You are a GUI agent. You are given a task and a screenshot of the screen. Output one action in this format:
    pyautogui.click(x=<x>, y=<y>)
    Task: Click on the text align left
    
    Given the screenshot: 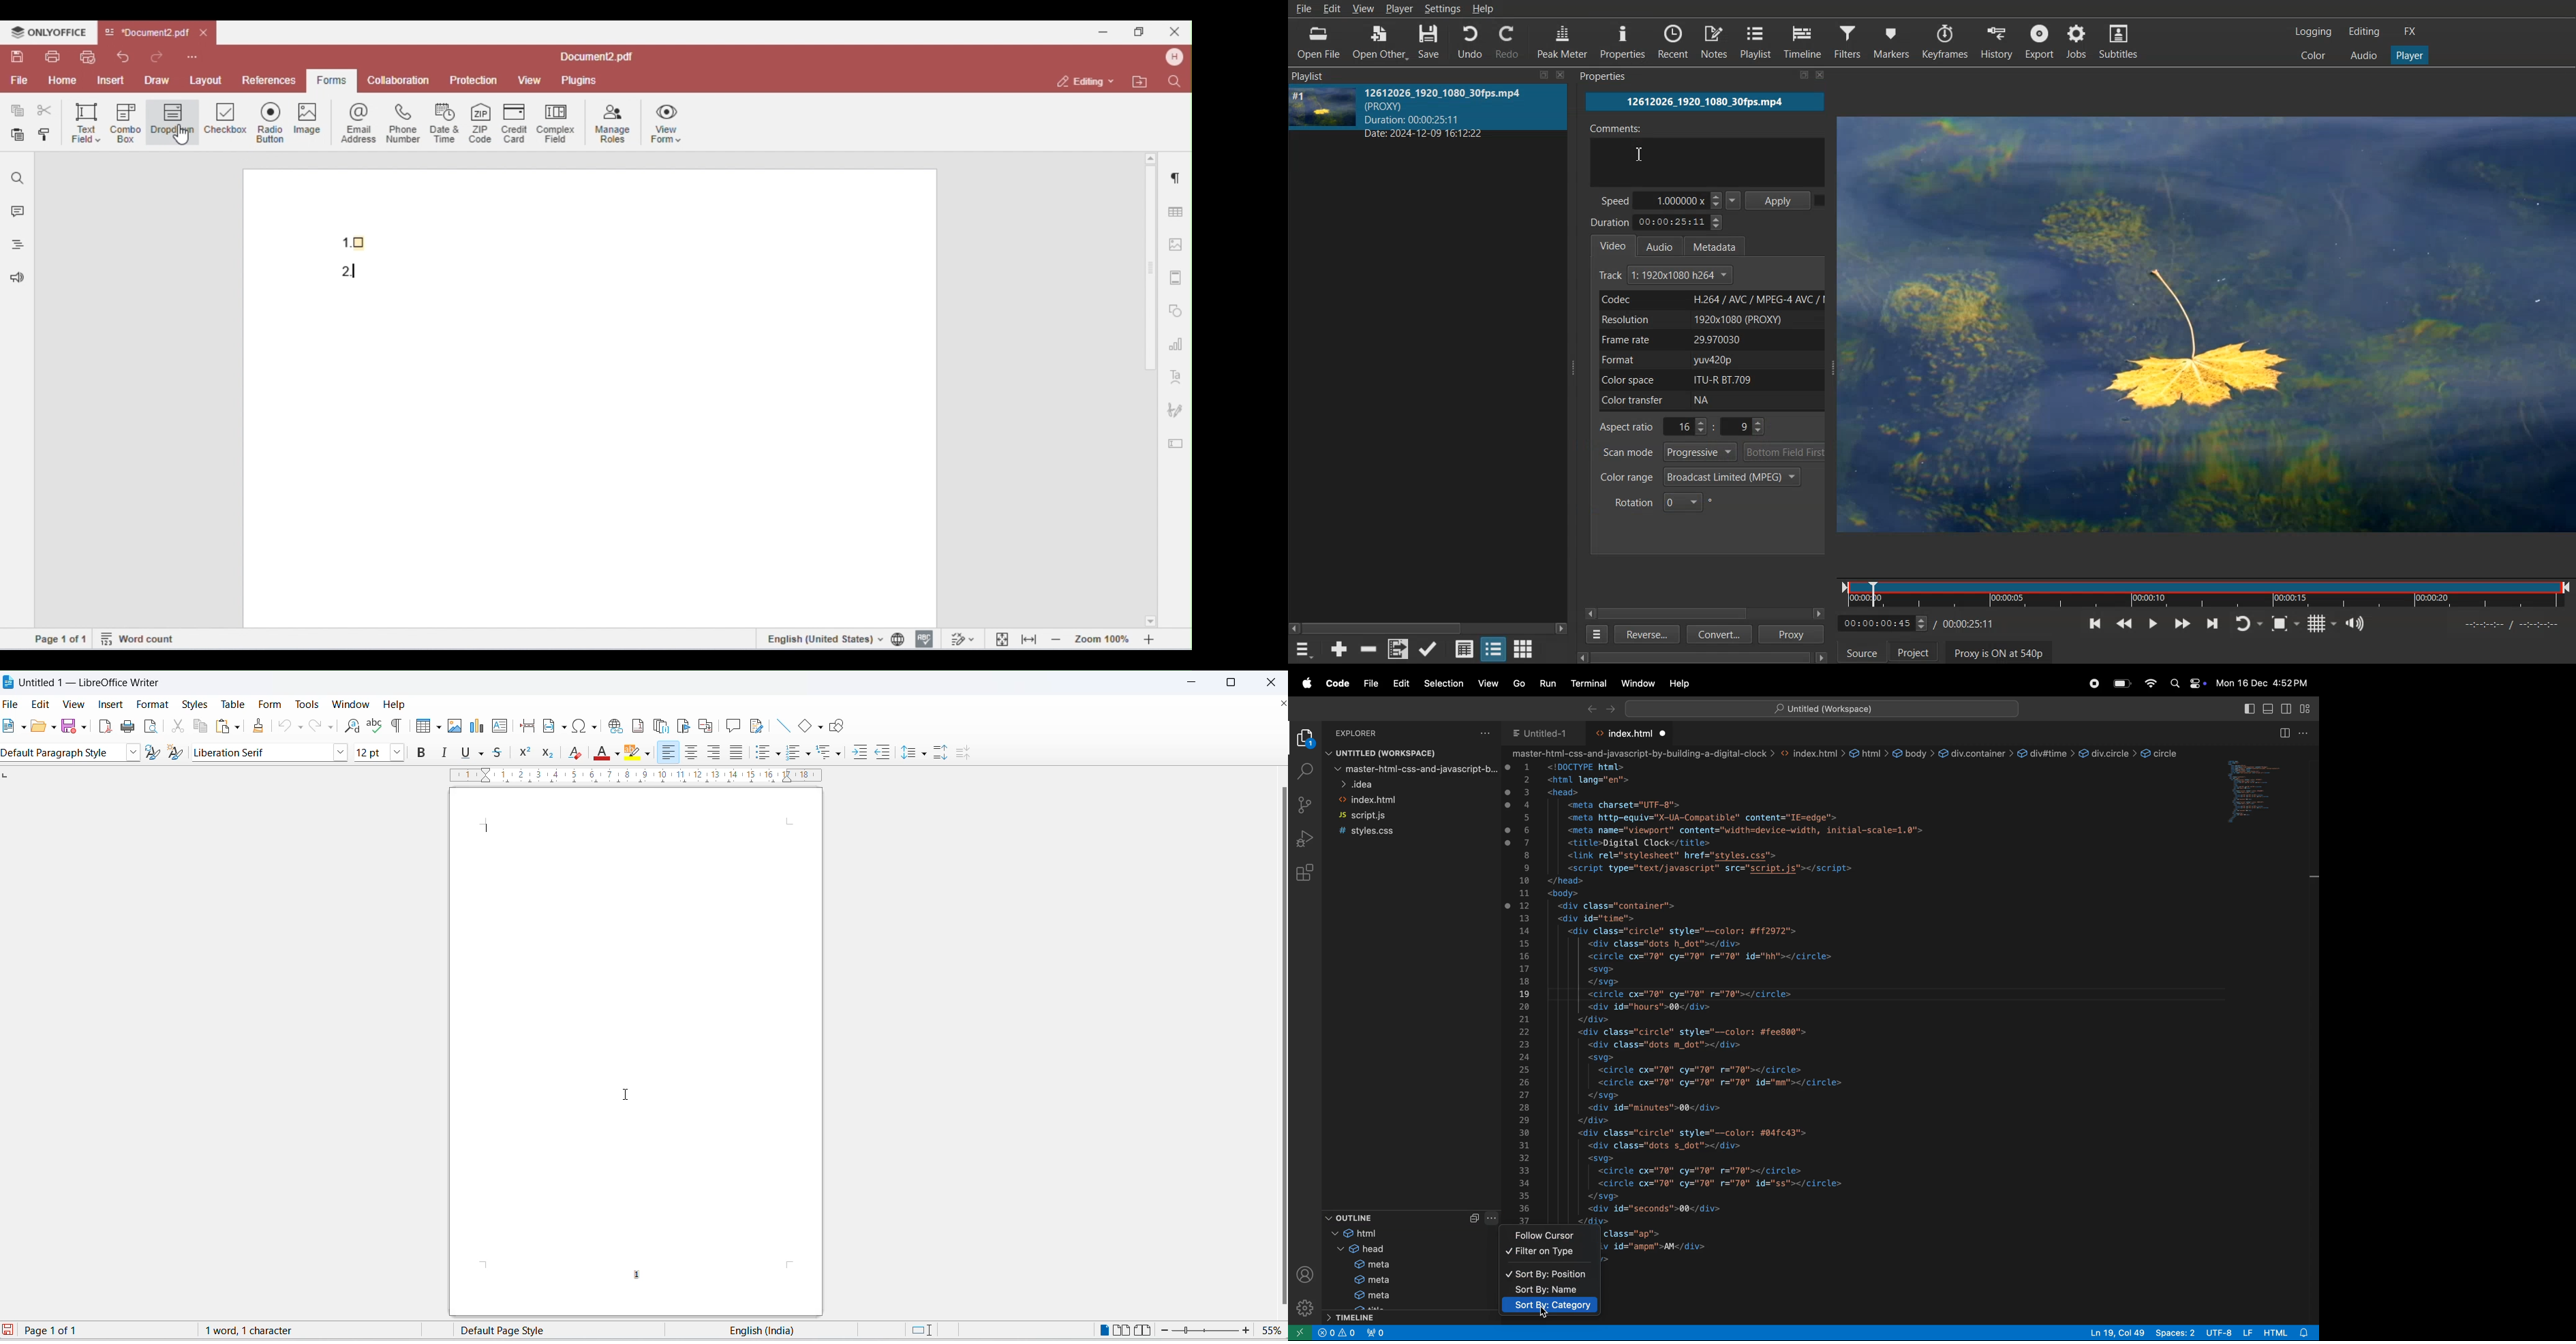 What is the action you would take?
    pyautogui.click(x=669, y=754)
    